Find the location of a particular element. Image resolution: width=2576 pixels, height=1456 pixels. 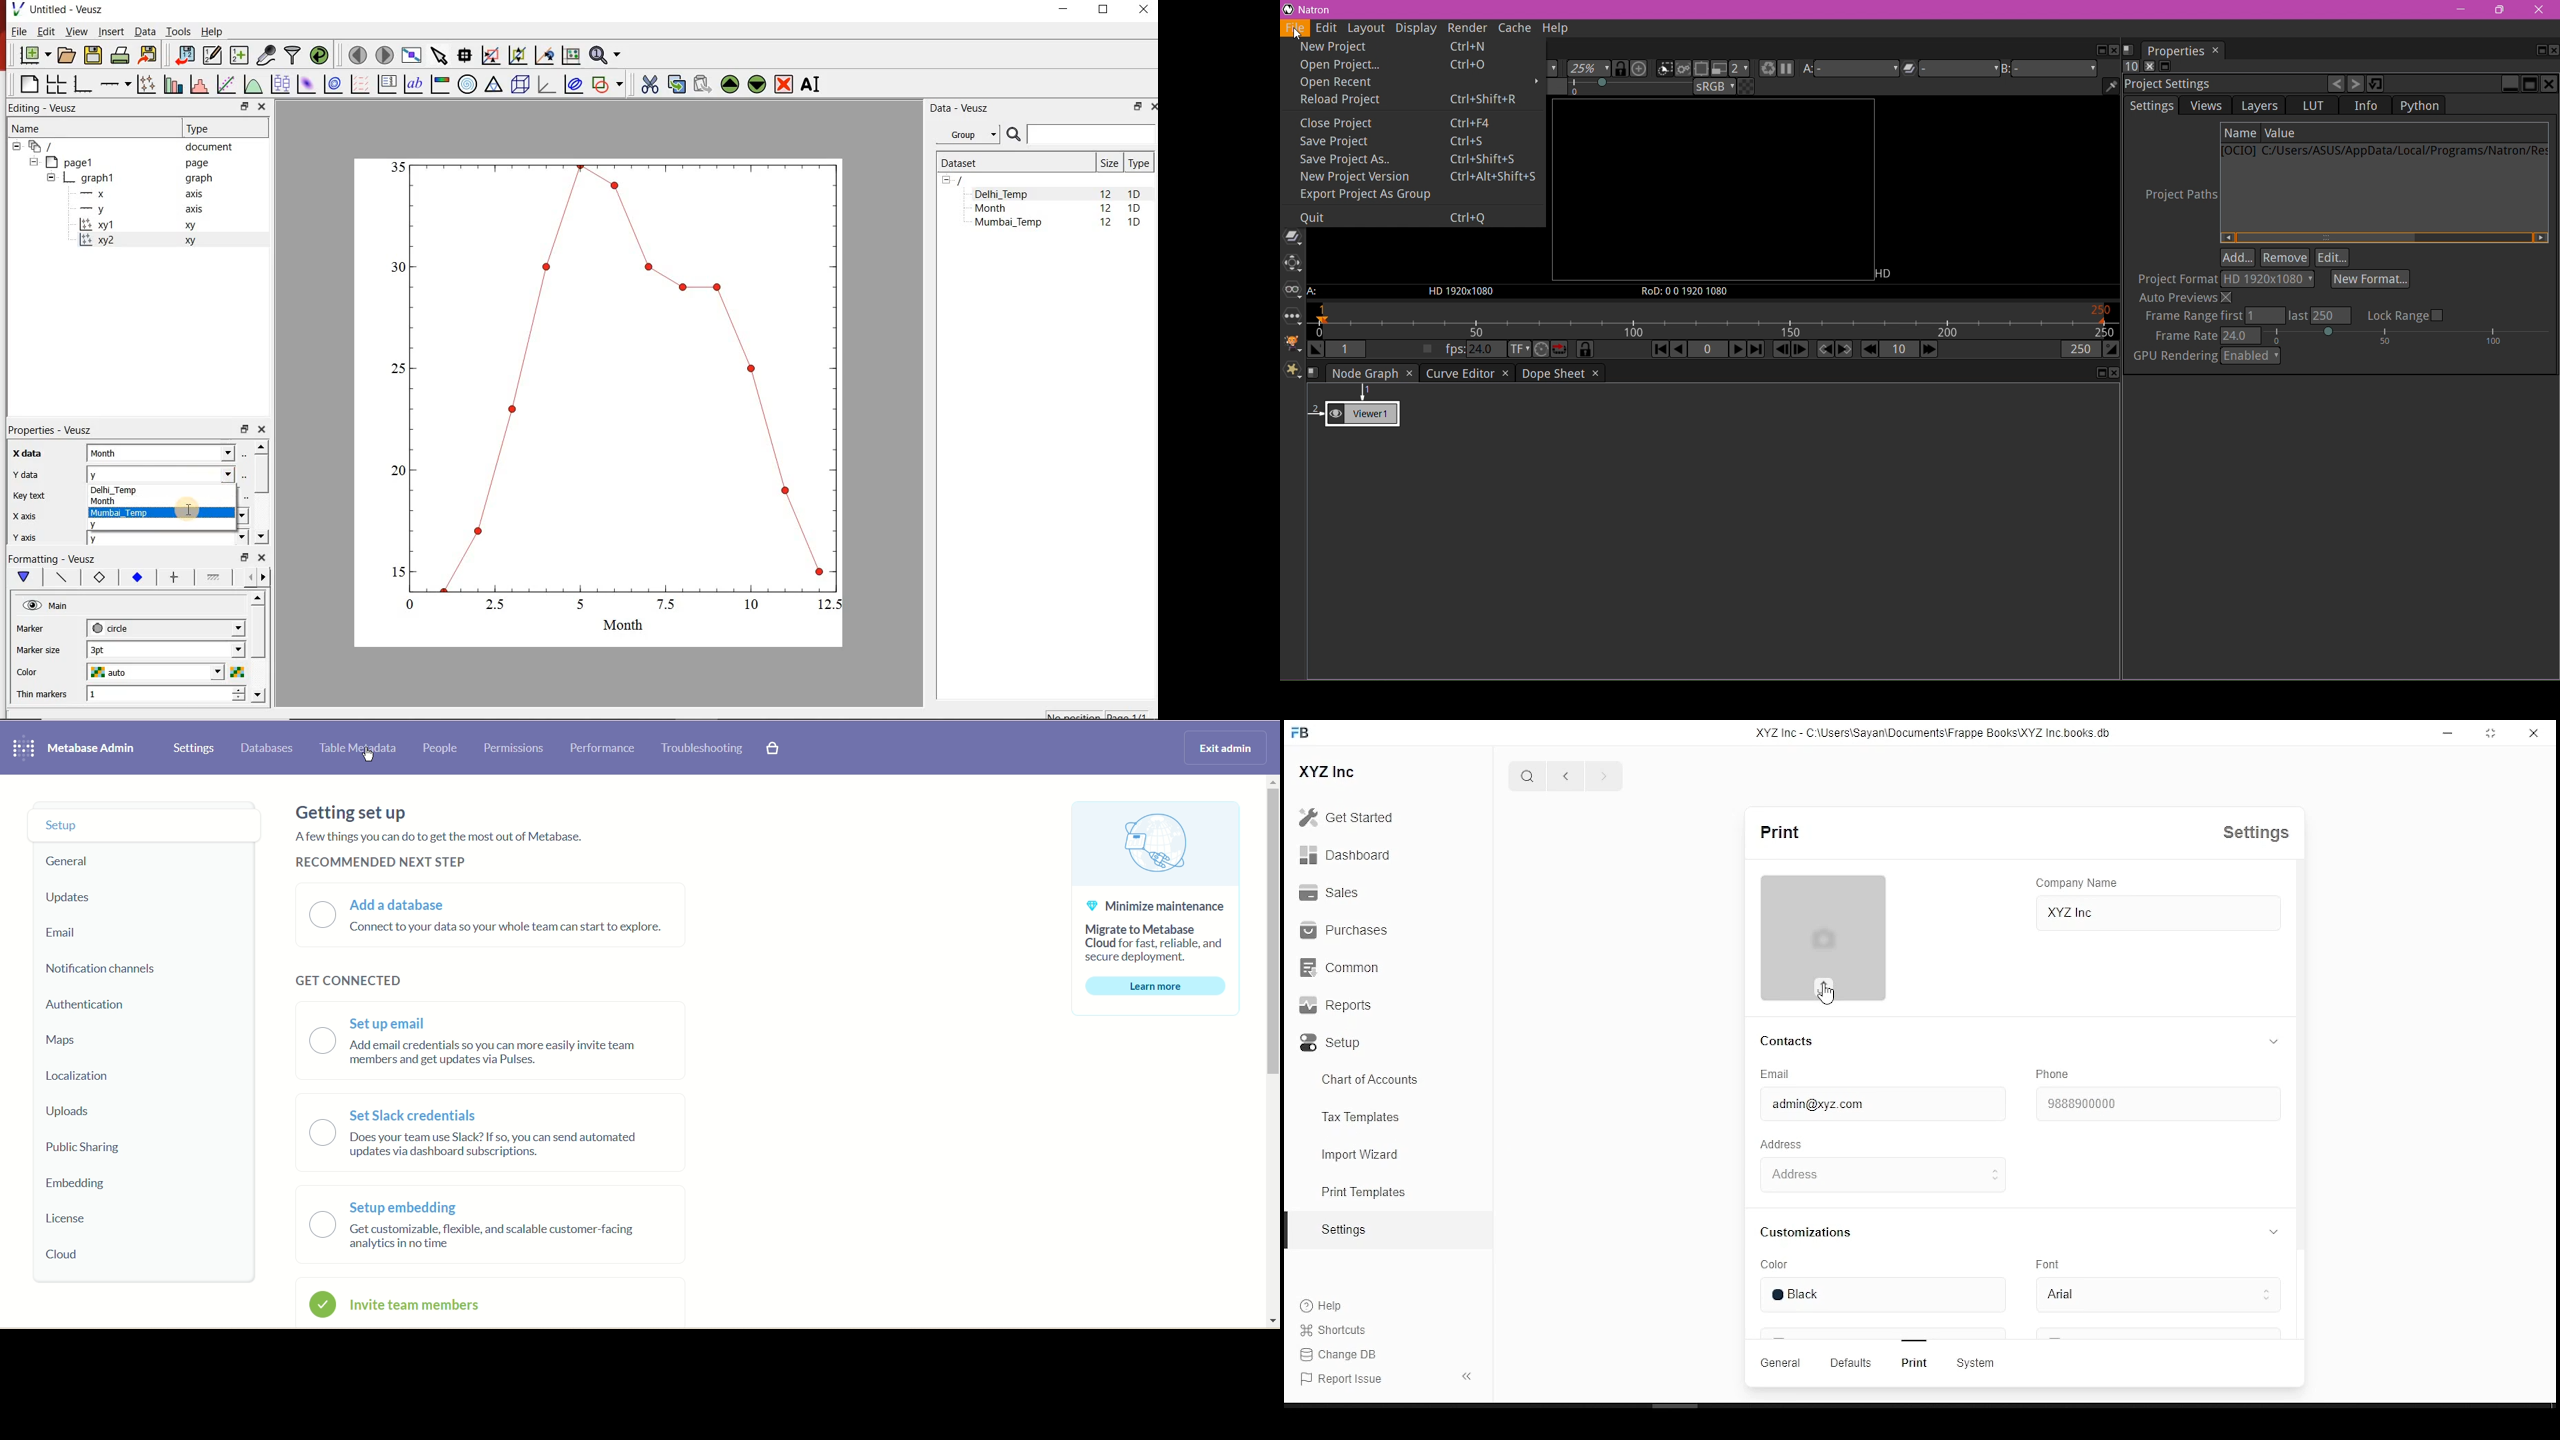

General is located at coordinates (1781, 1364).